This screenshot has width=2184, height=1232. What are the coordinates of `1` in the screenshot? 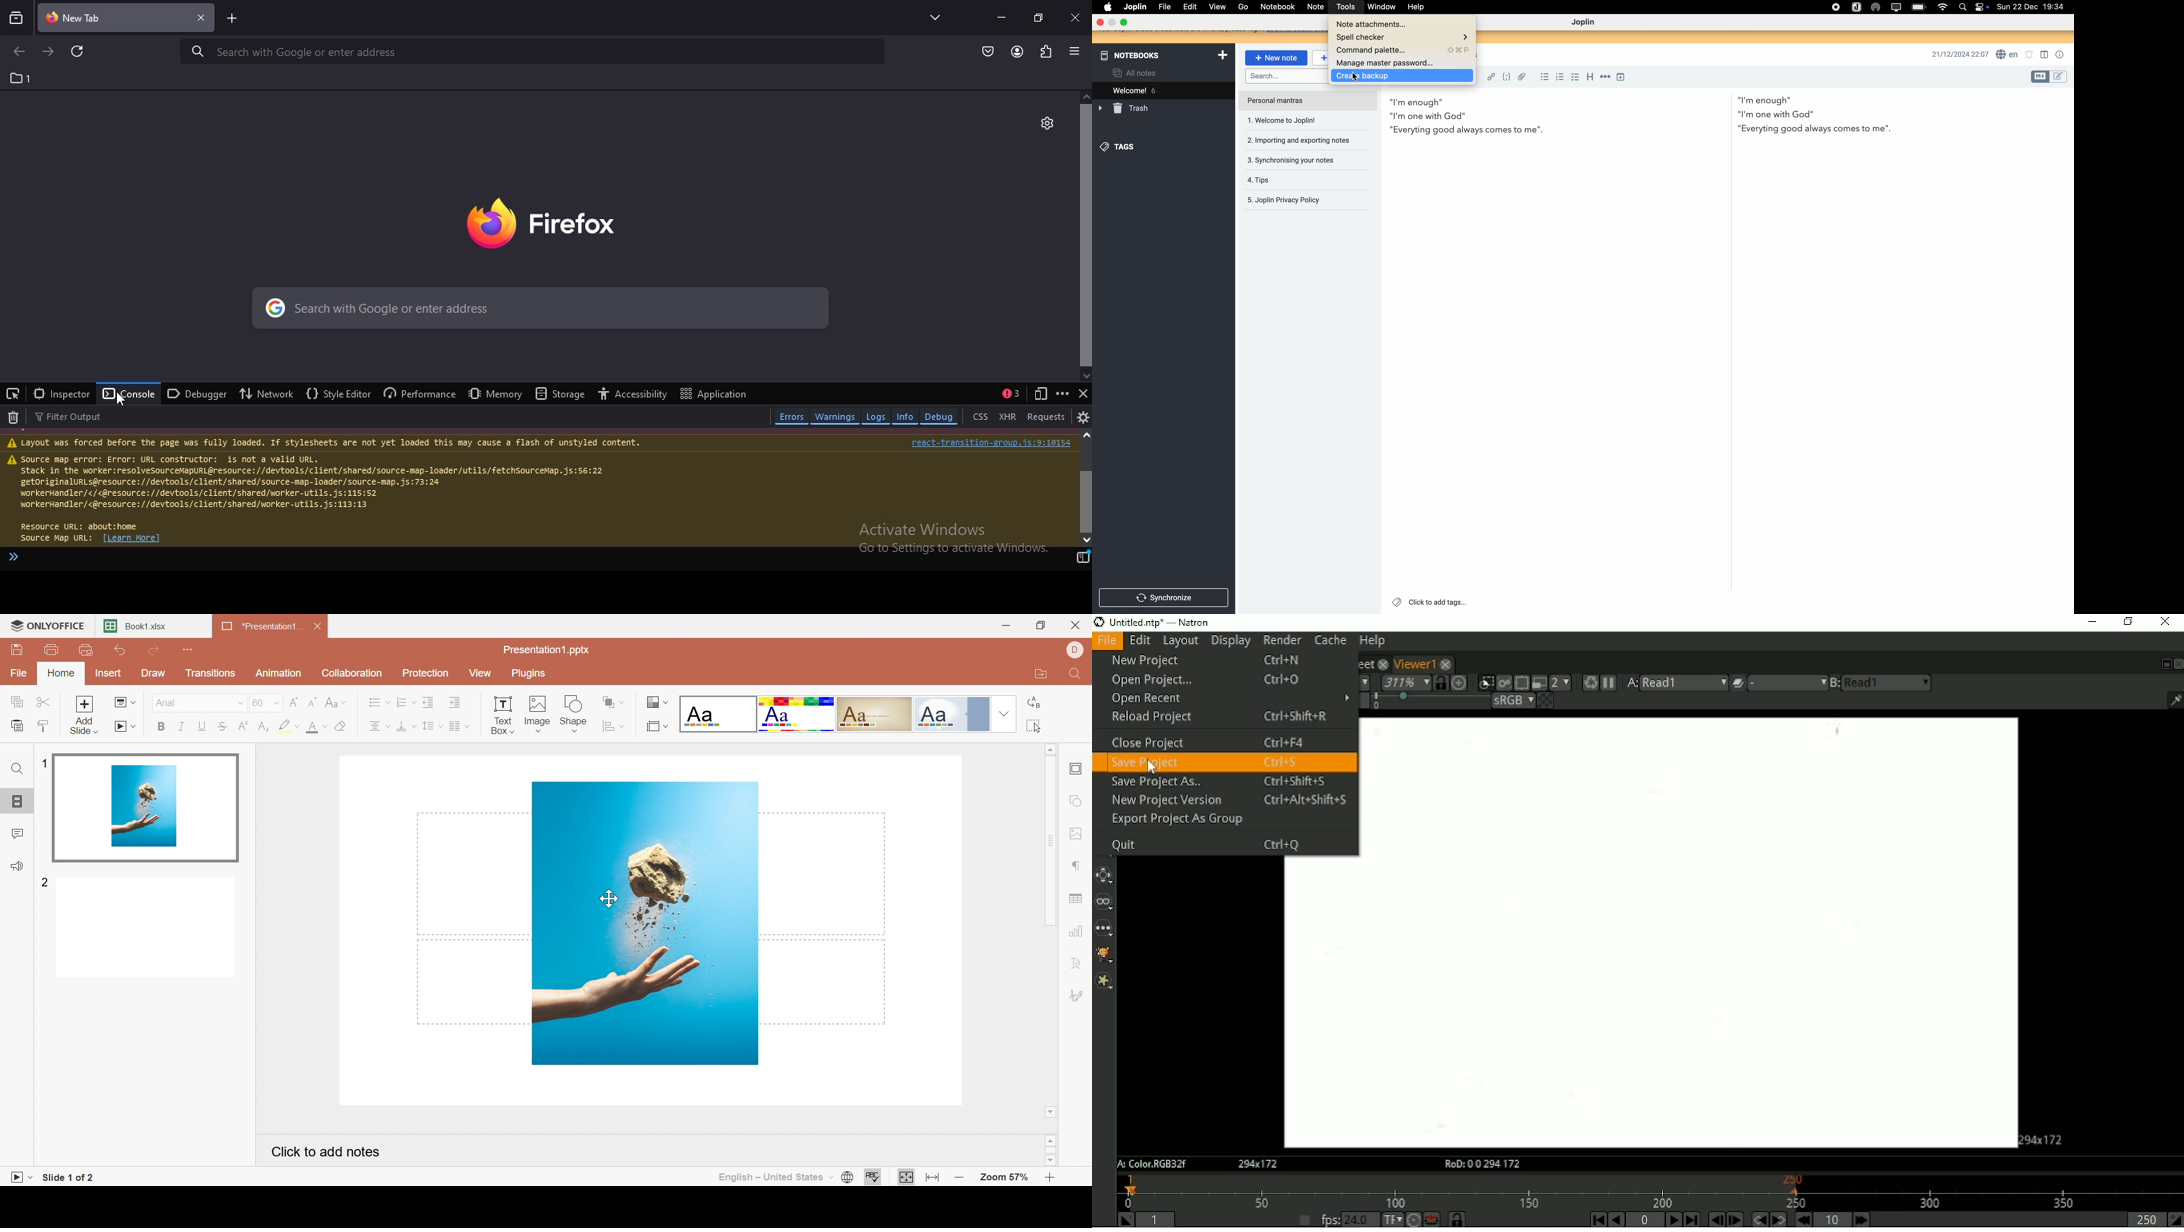 It's located at (19, 78).